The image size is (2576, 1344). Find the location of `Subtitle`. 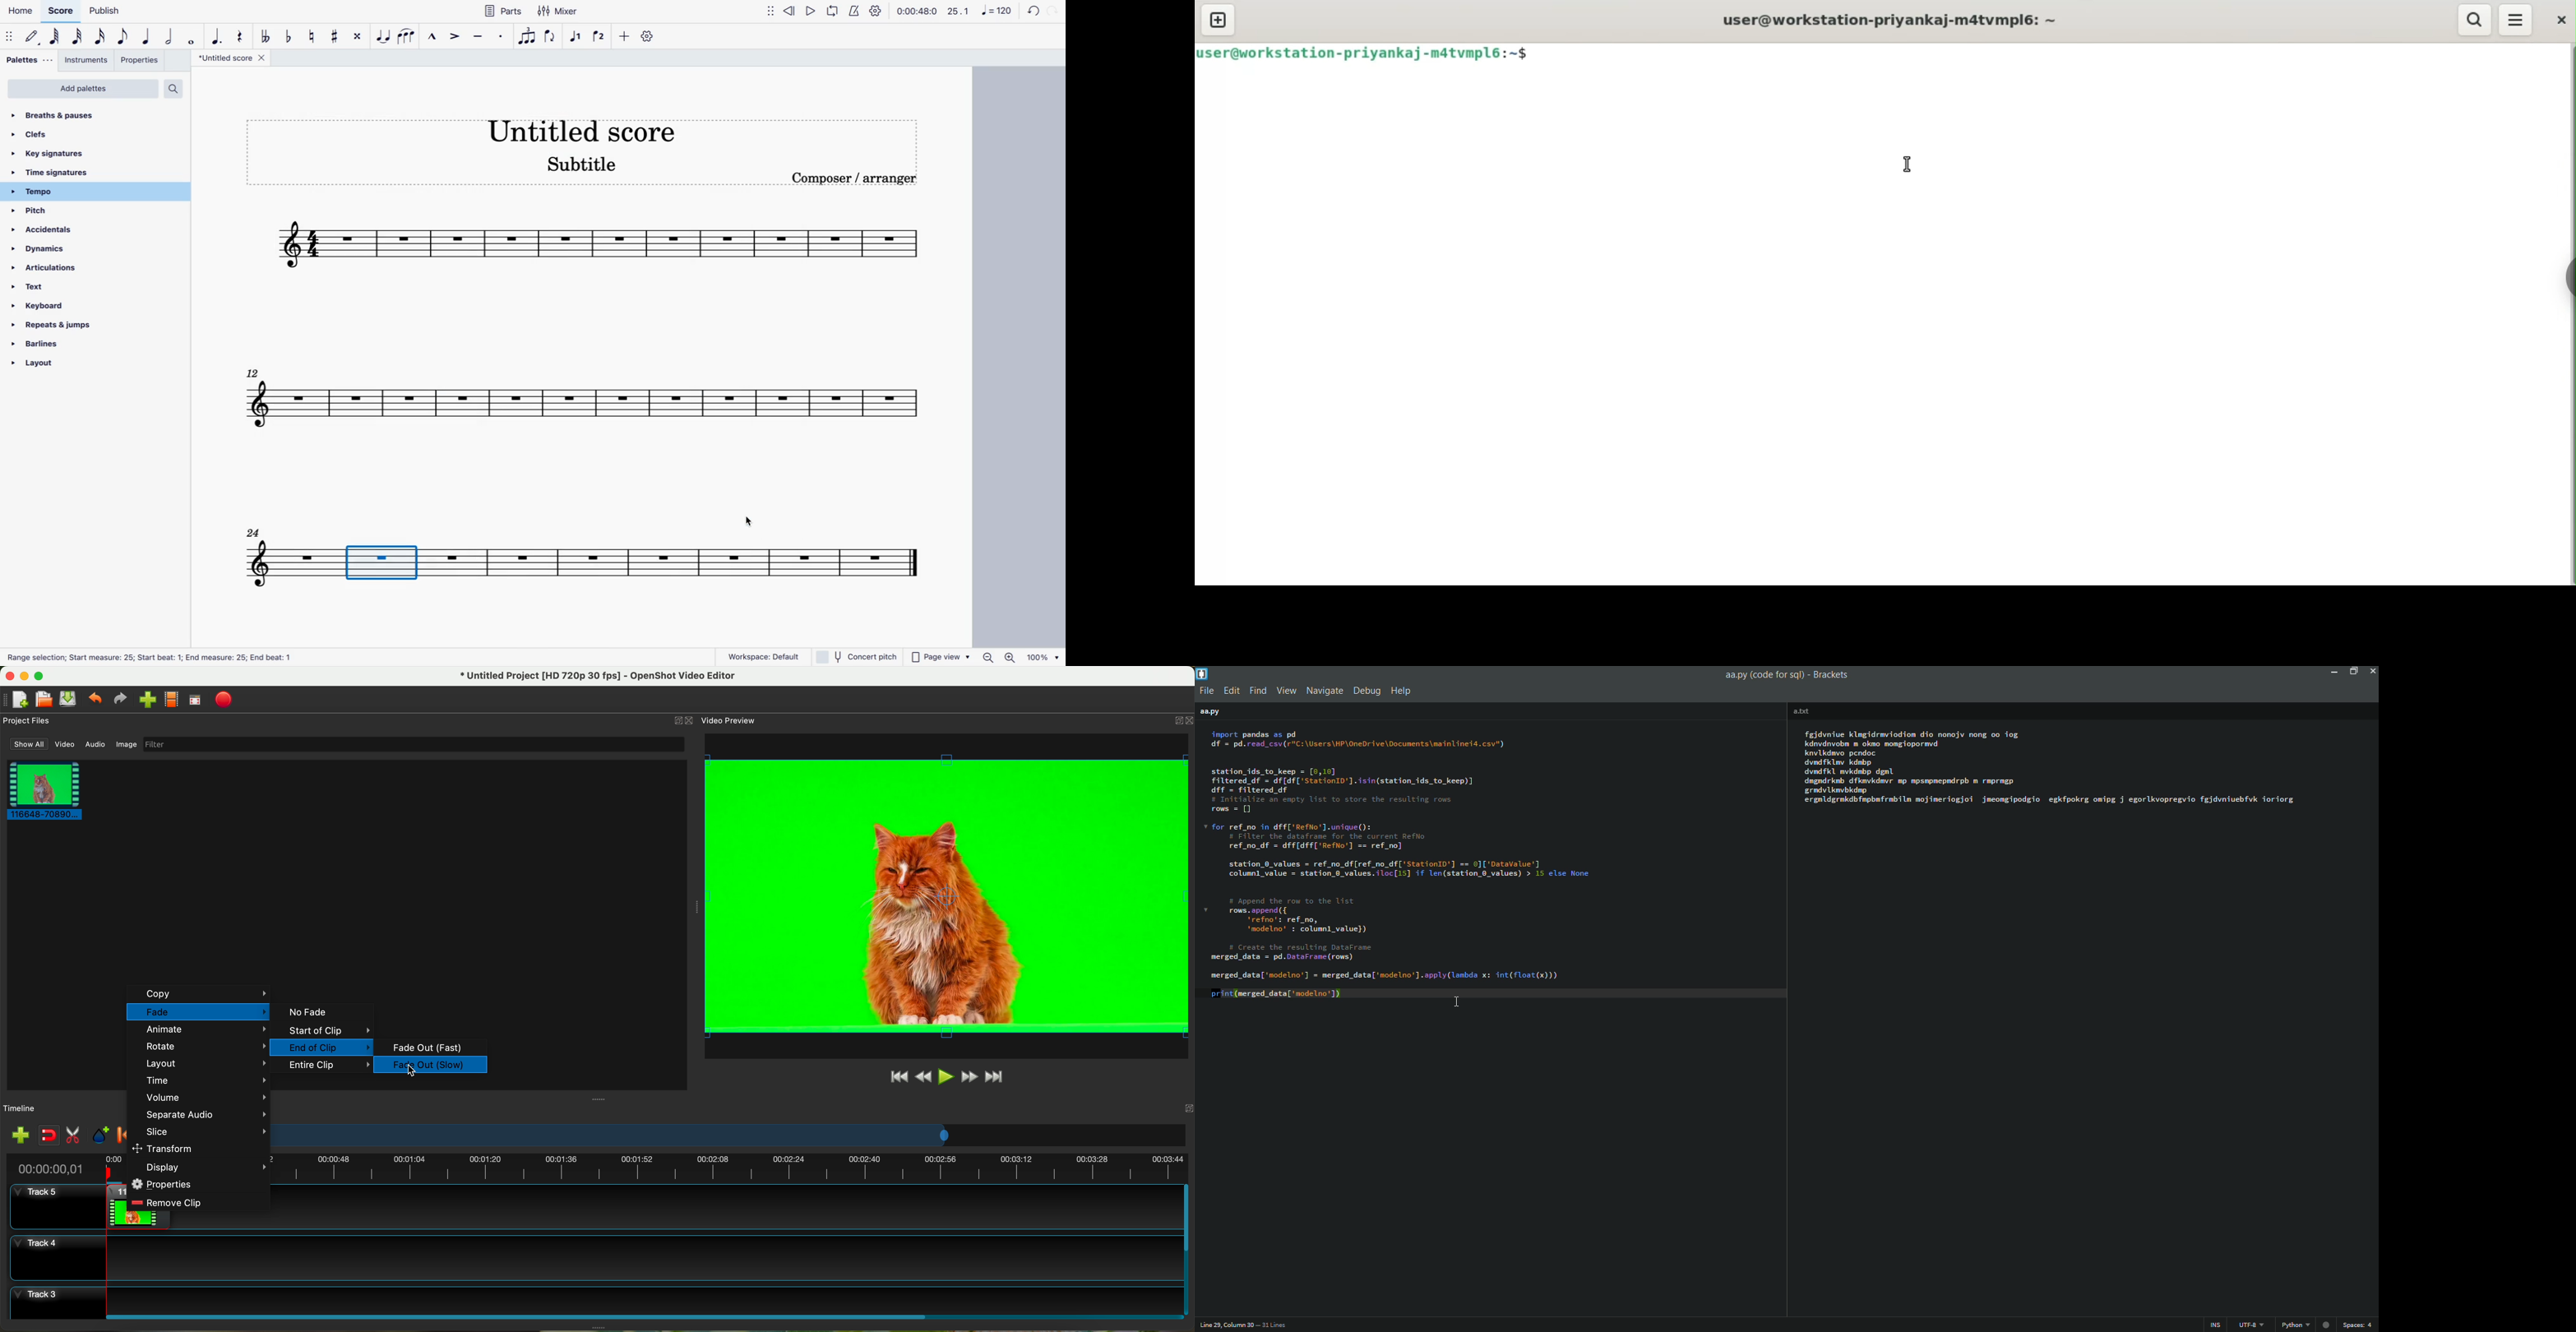

Subtitle is located at coordinates (575, 166).